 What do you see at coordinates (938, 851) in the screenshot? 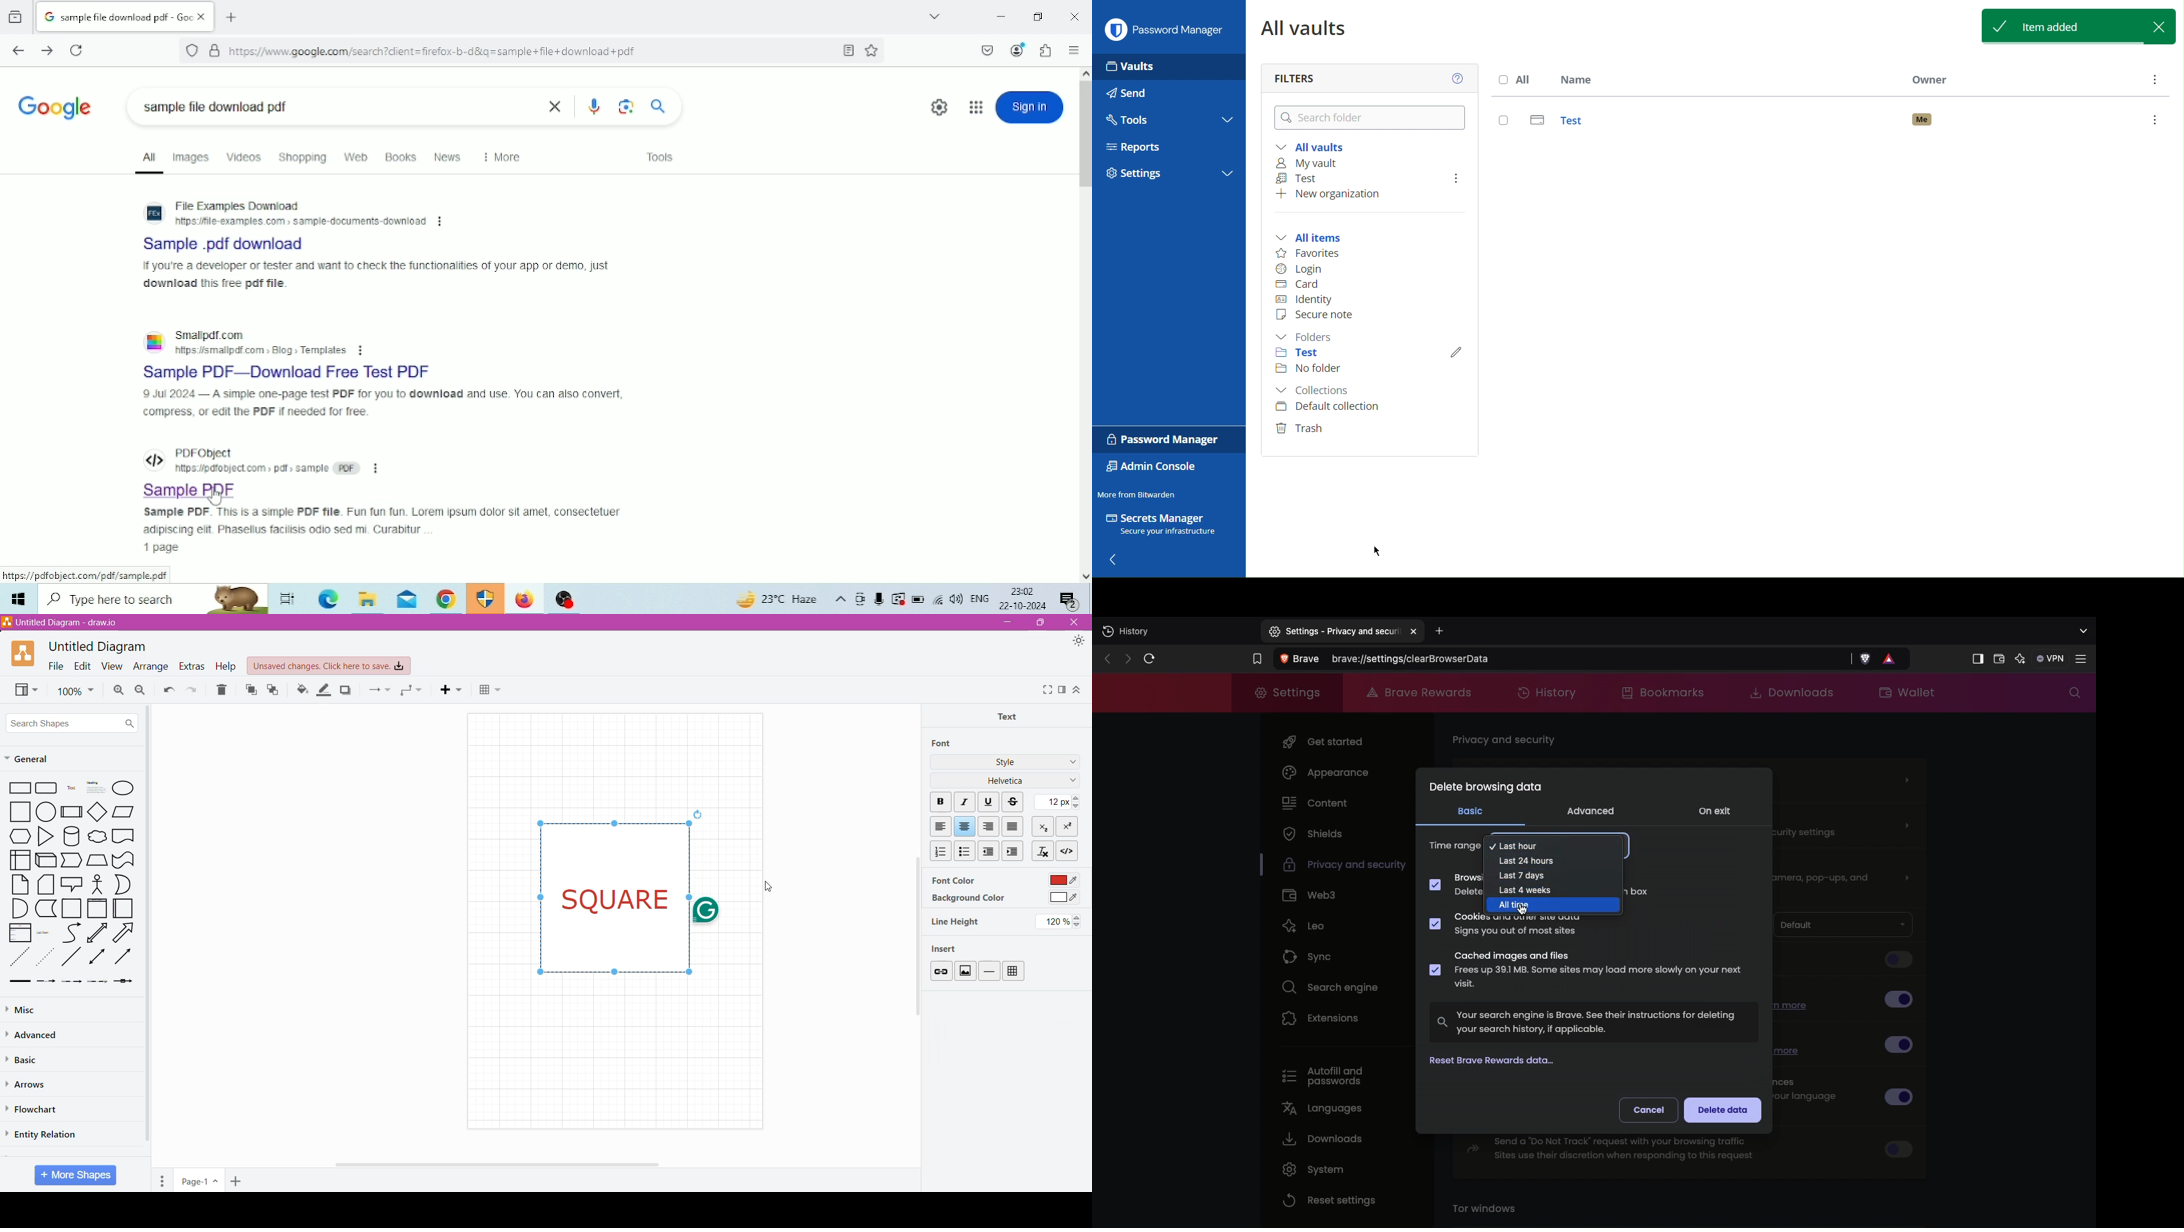
I see `Numbered List` at bounding box center [938, 851].